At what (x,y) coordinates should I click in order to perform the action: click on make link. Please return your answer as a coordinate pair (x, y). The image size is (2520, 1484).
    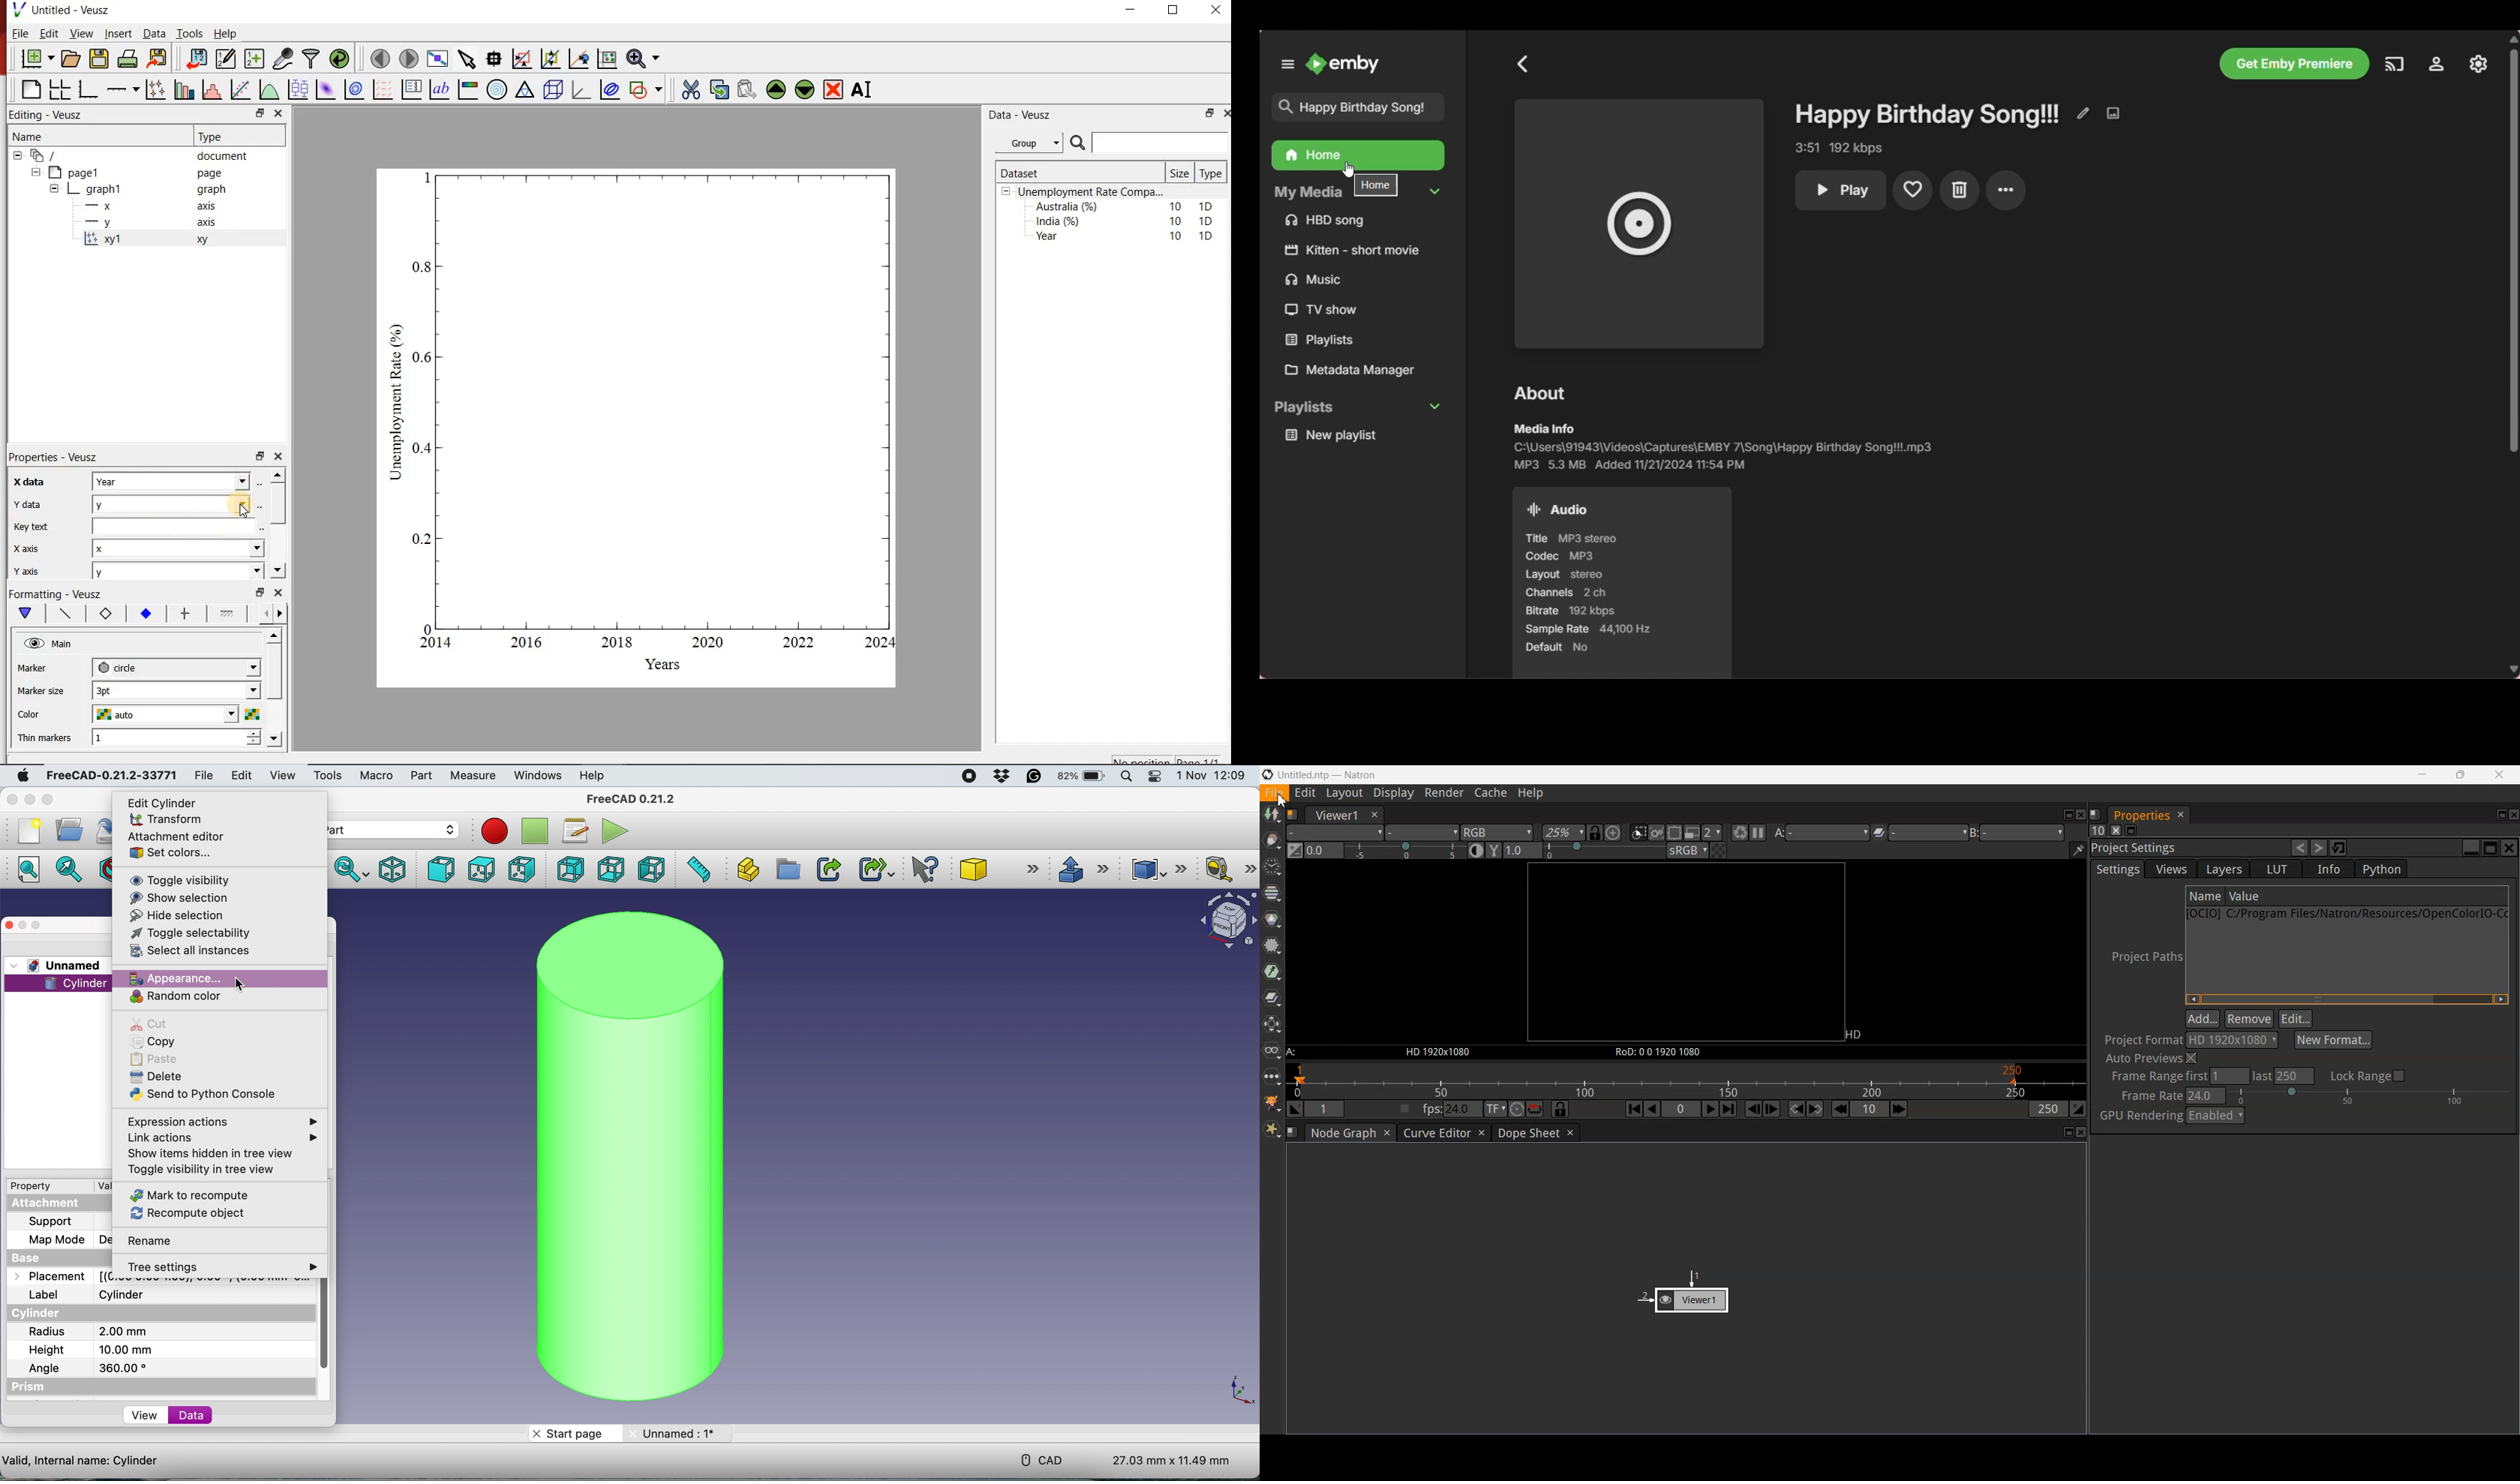
    Looking at the image, I should click on (829, 871).